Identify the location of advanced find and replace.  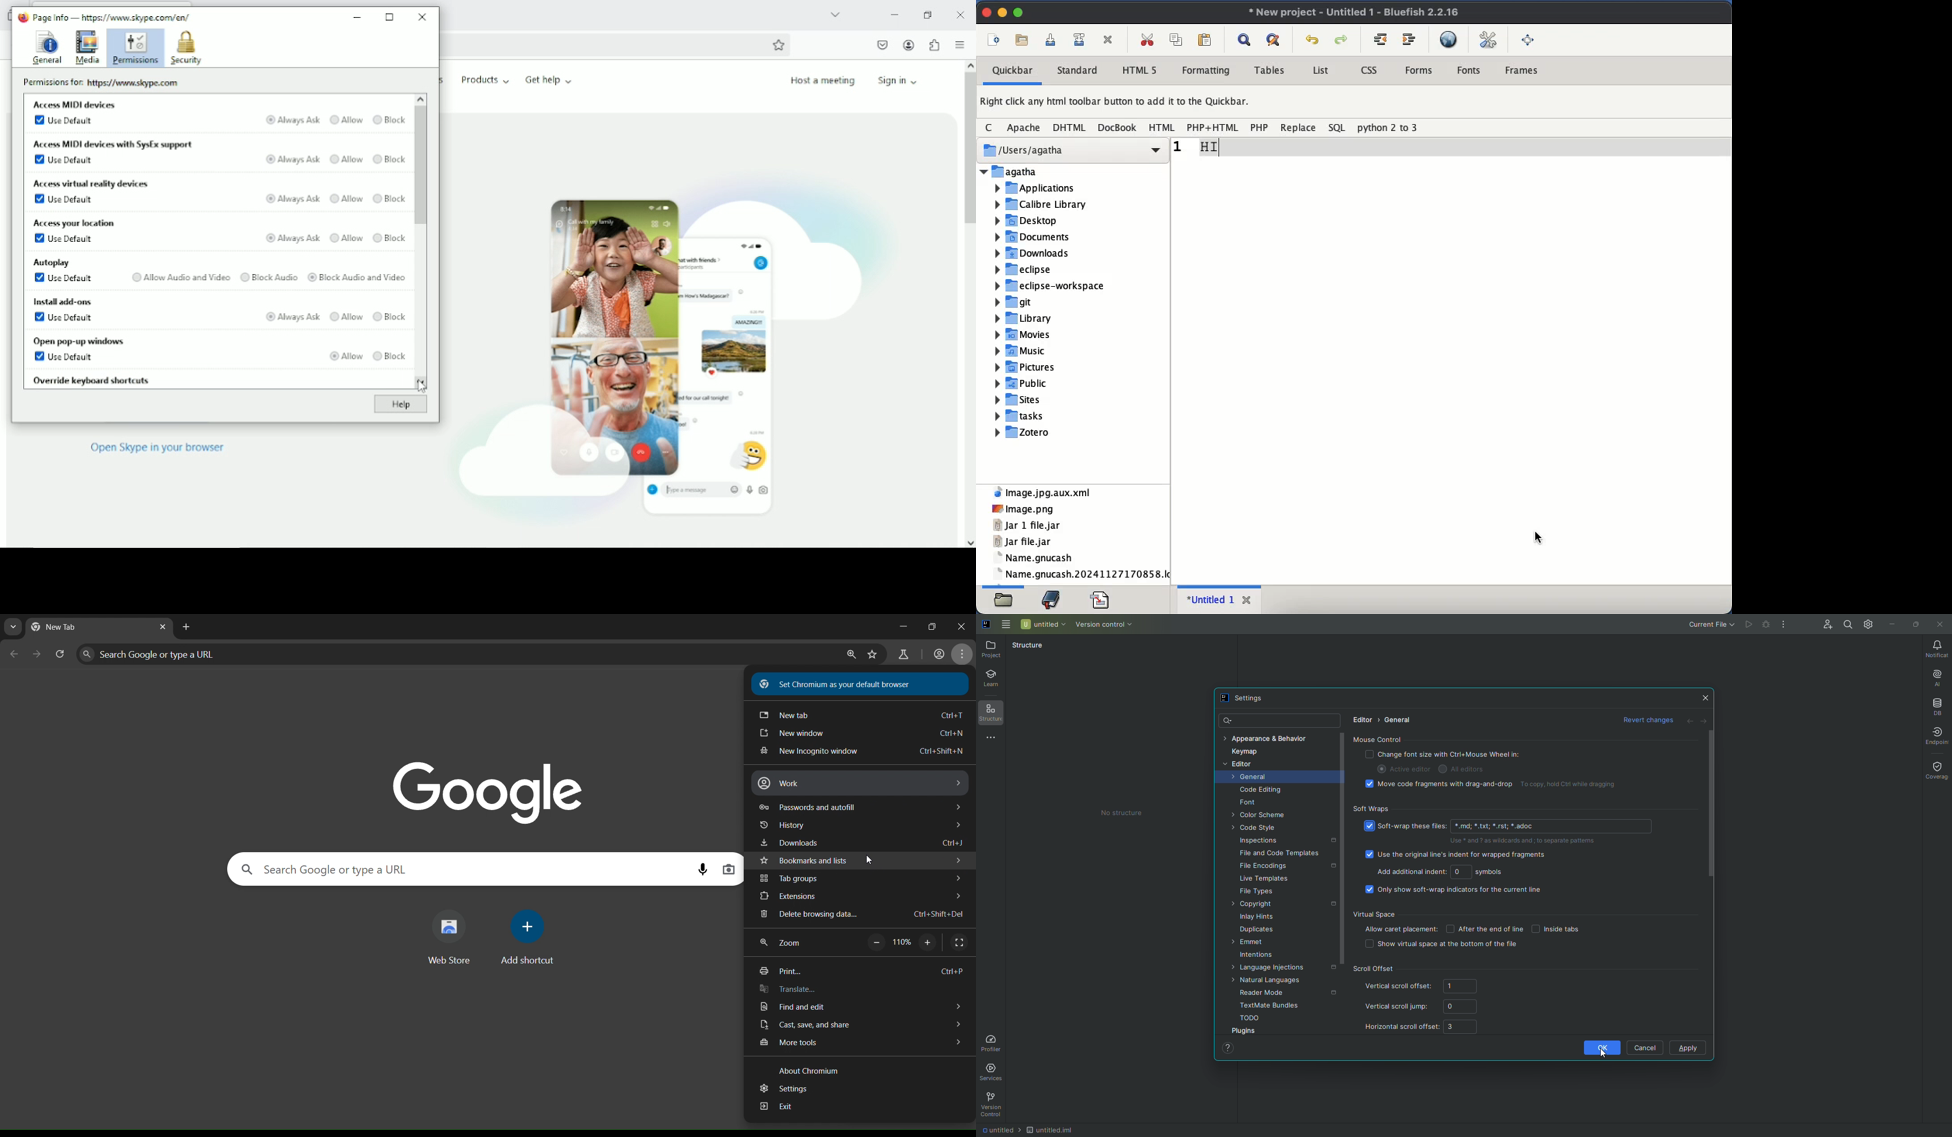
(1274, 39).